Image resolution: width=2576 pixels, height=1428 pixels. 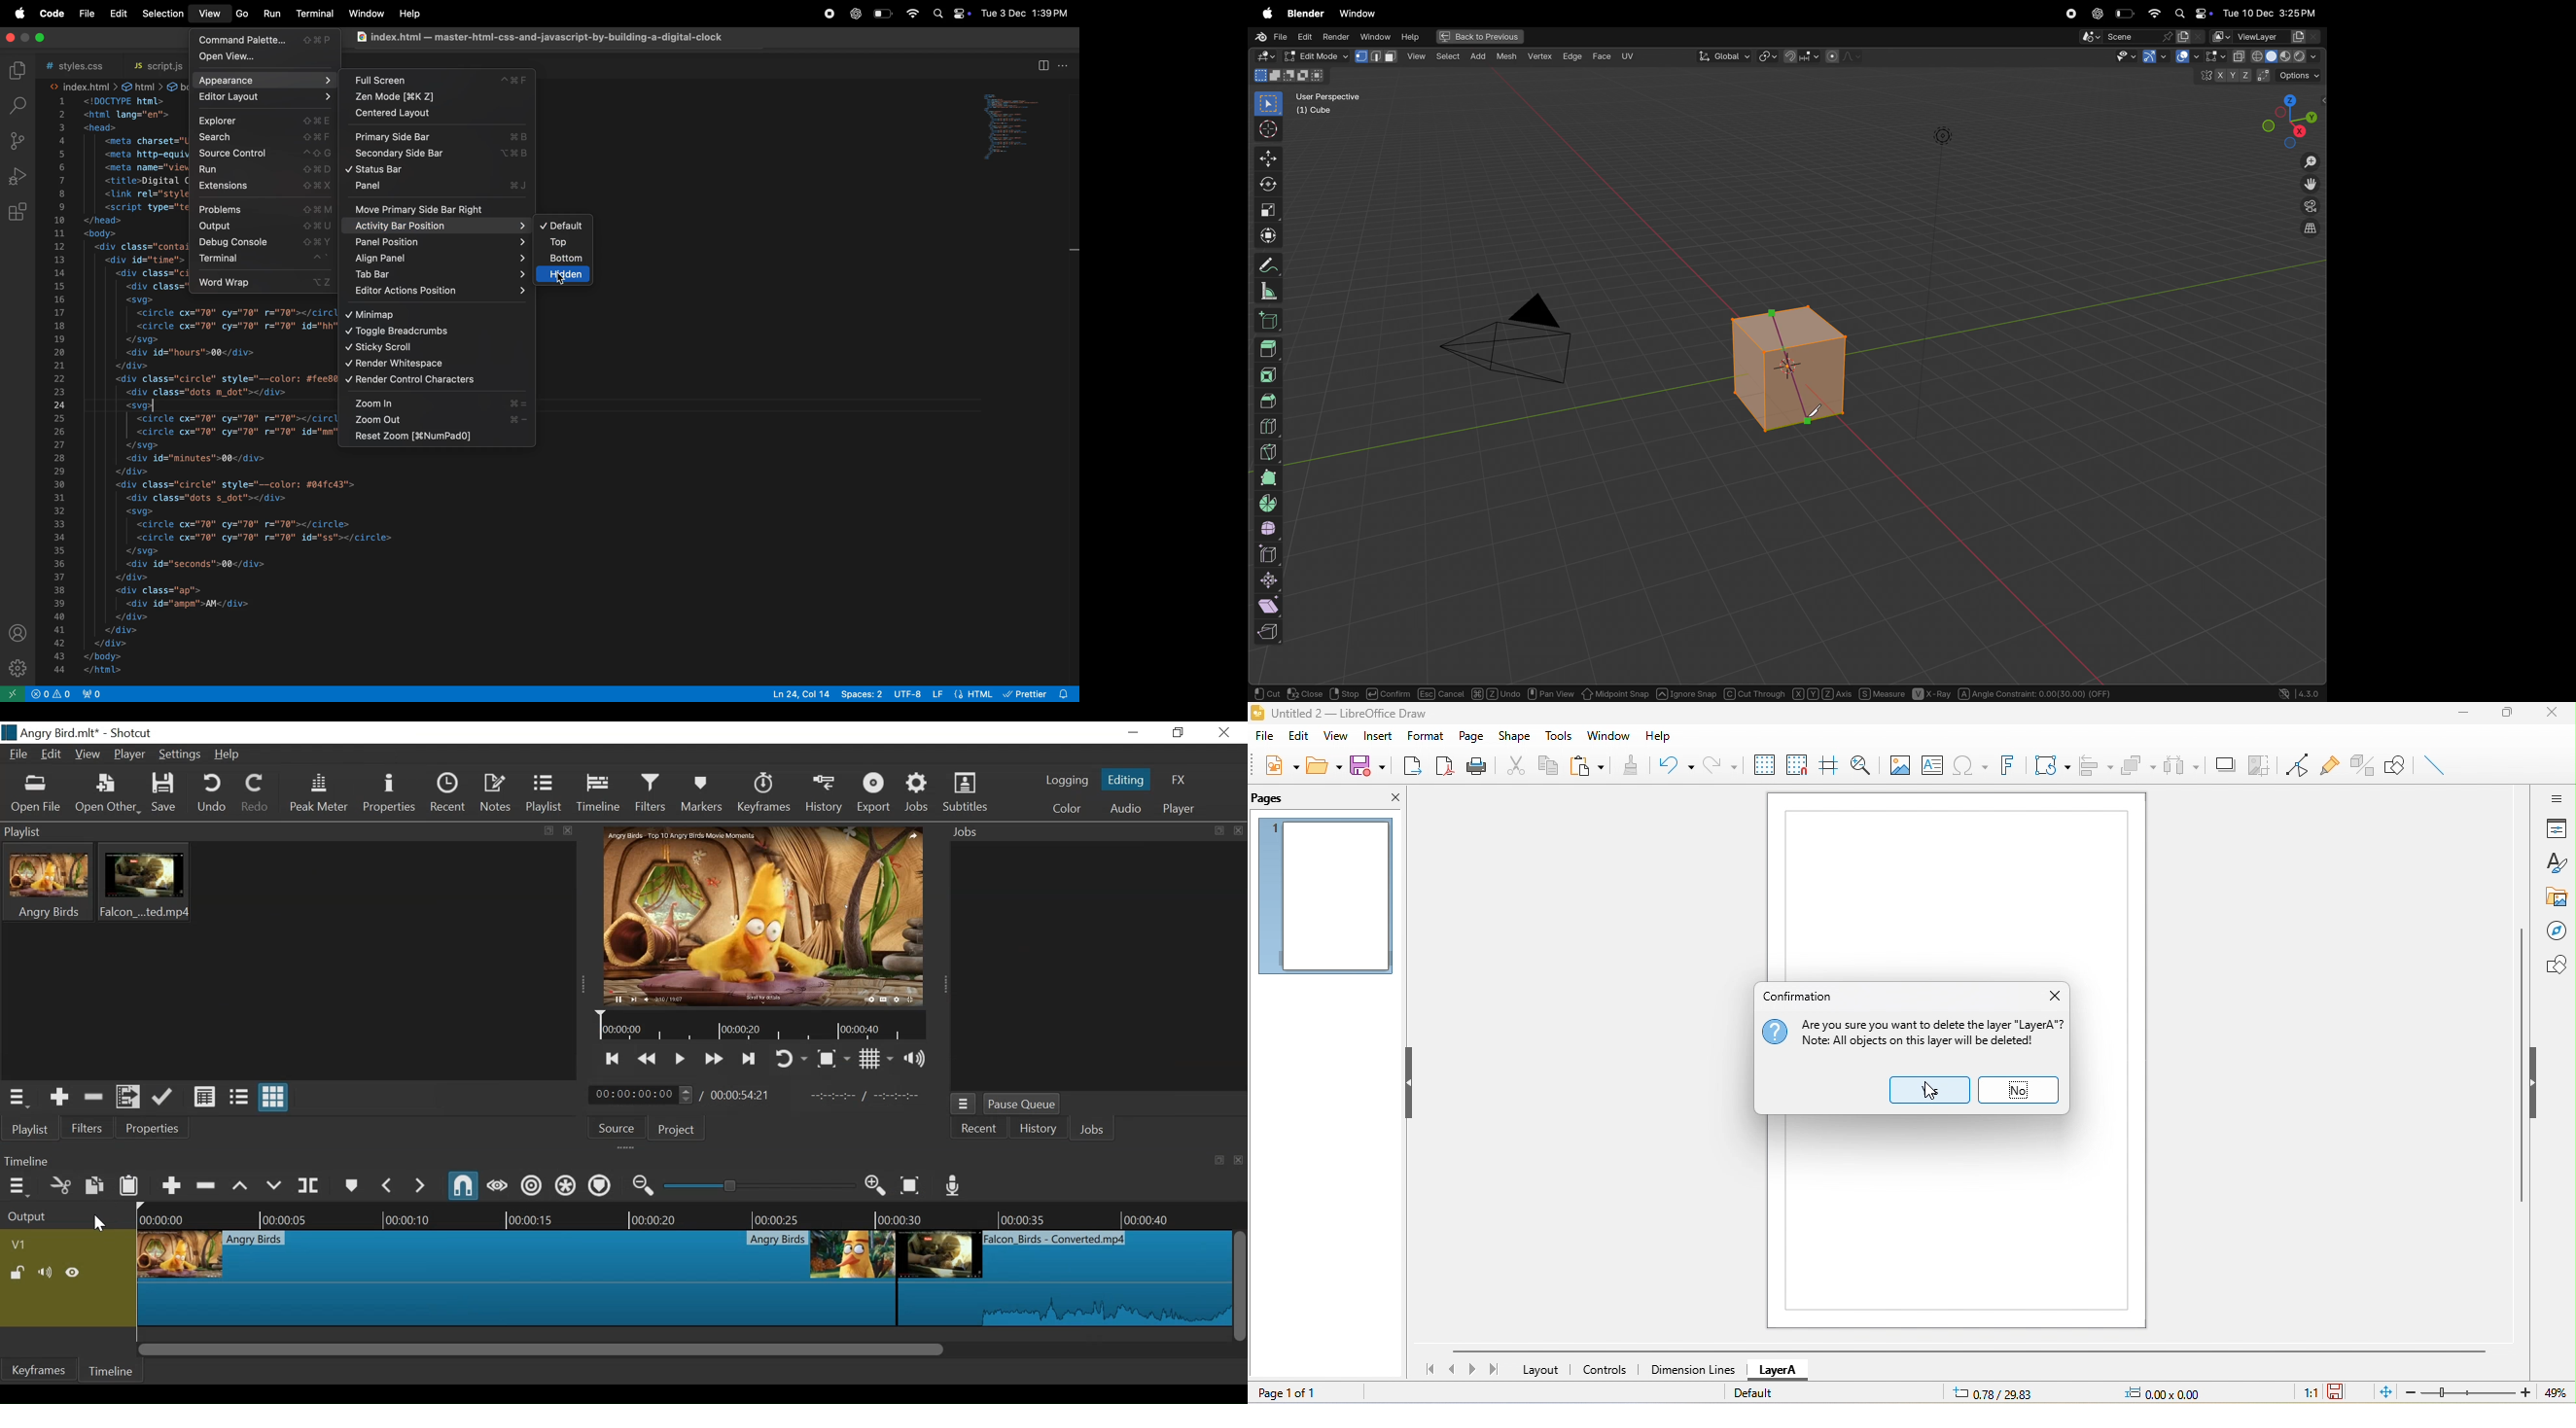 I want to click on lift, so click(x=240, y=1186).